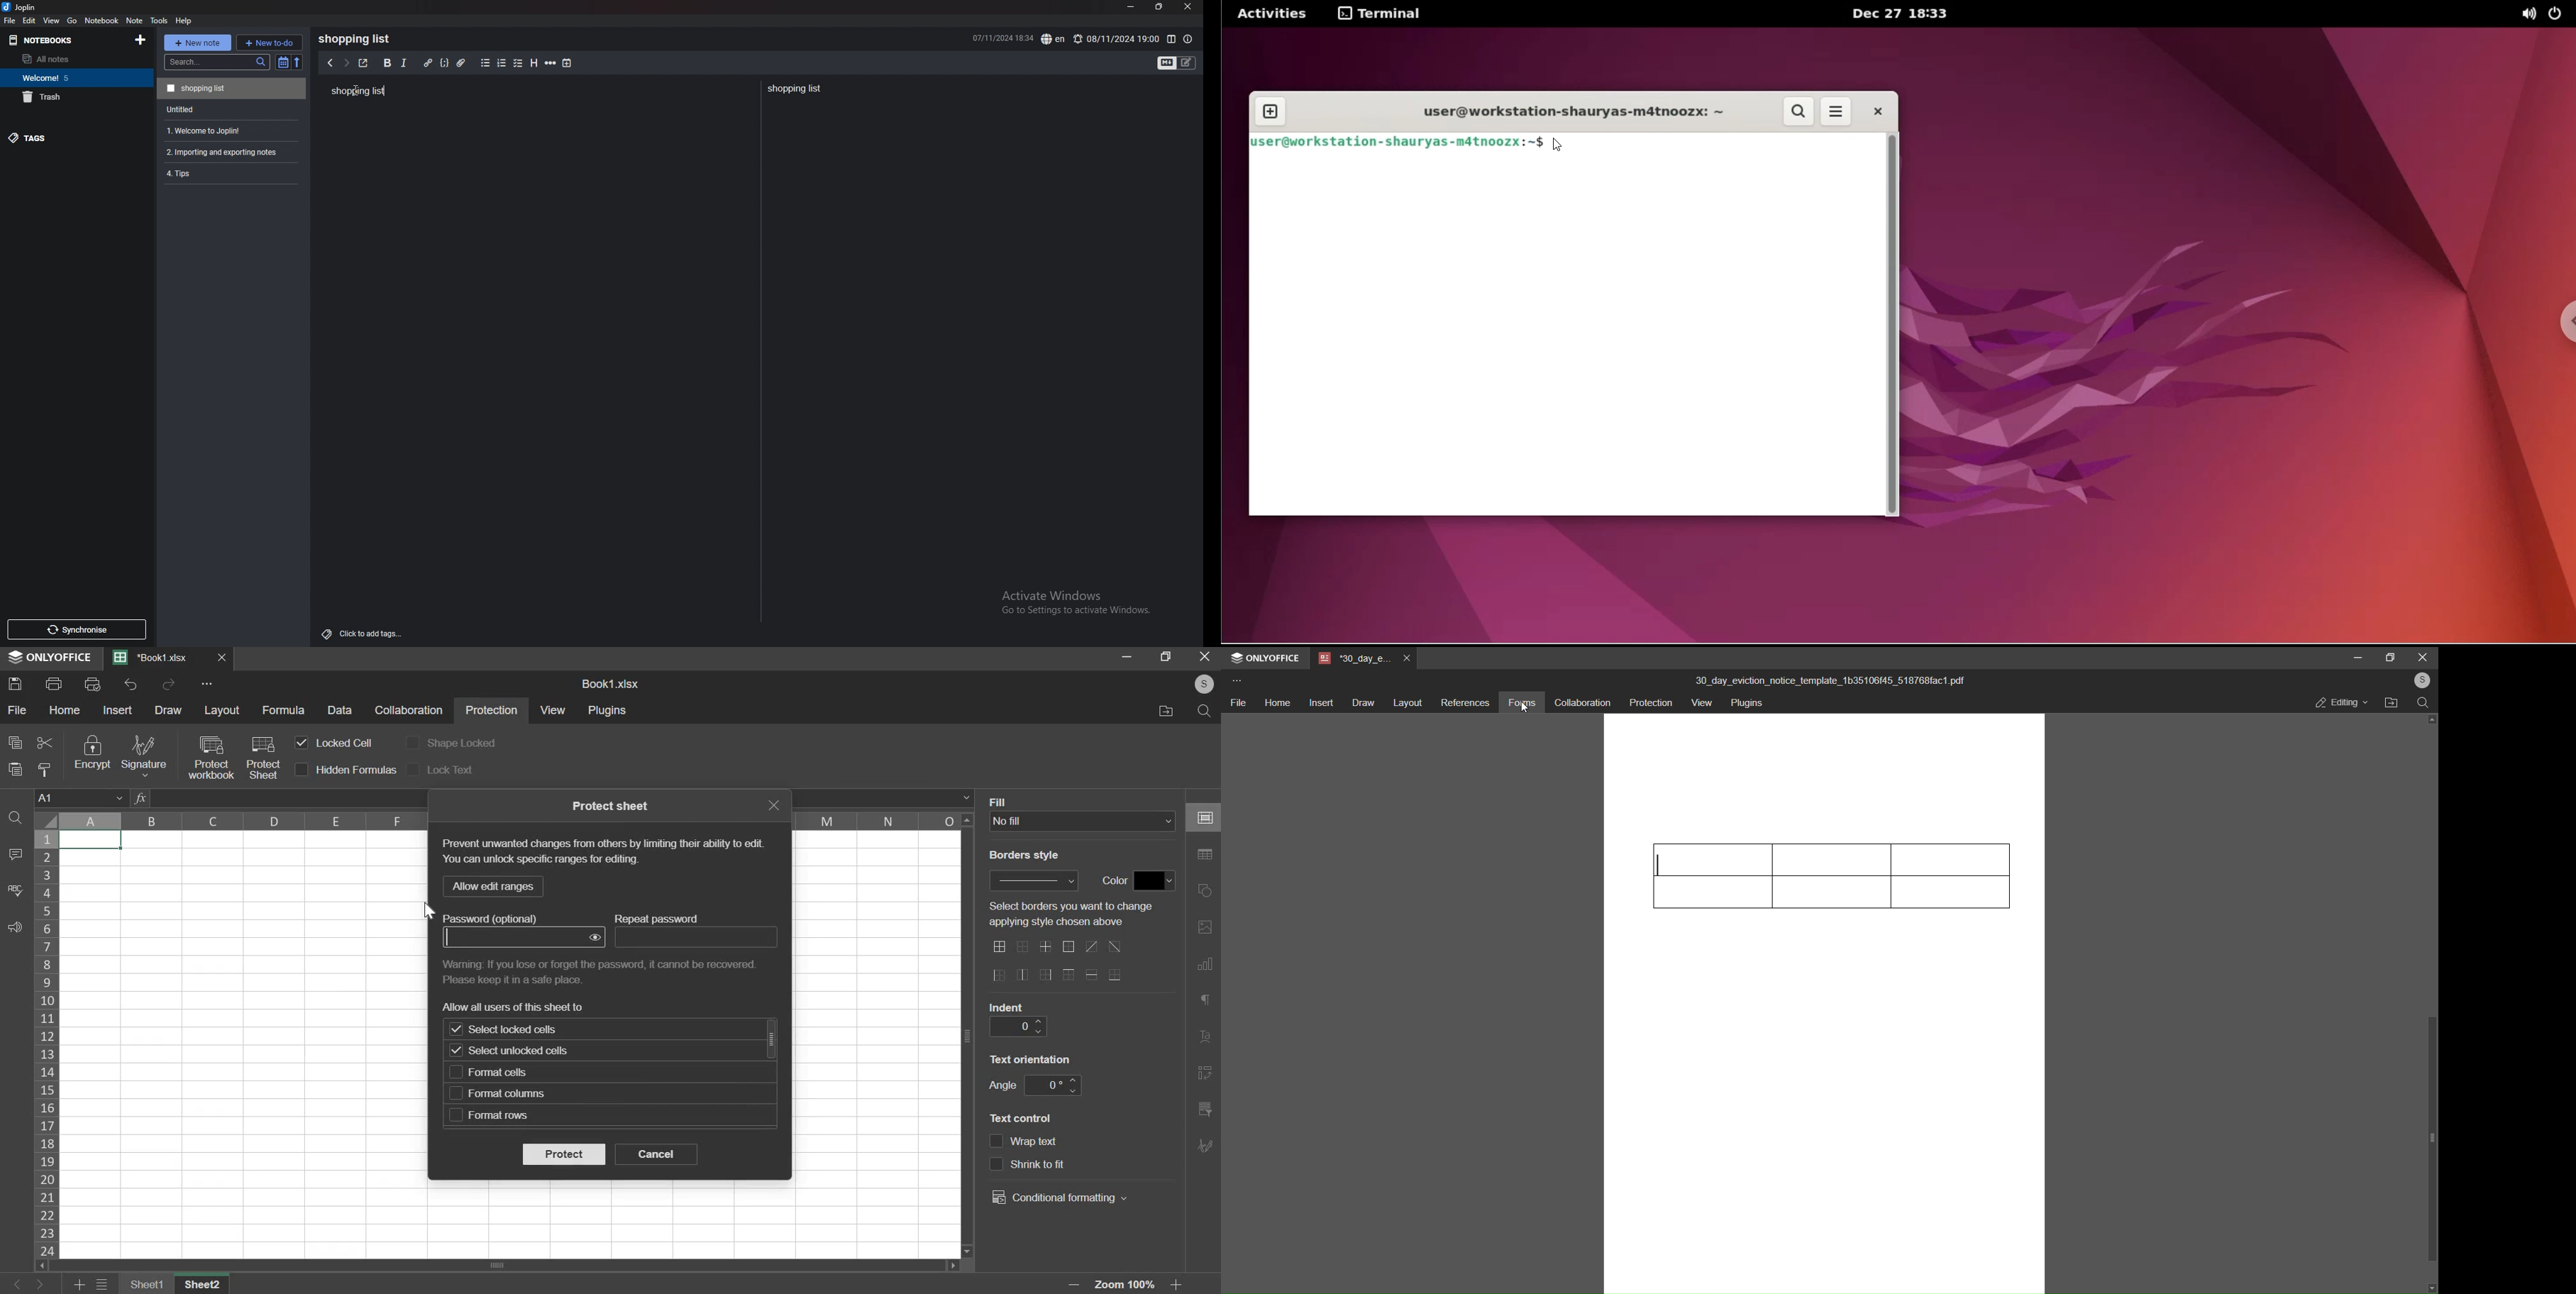 This screenshot has width=2576, height=1316. Describe the element at coordinates (81, 1285) in the screenshot. I see `add` at that location.